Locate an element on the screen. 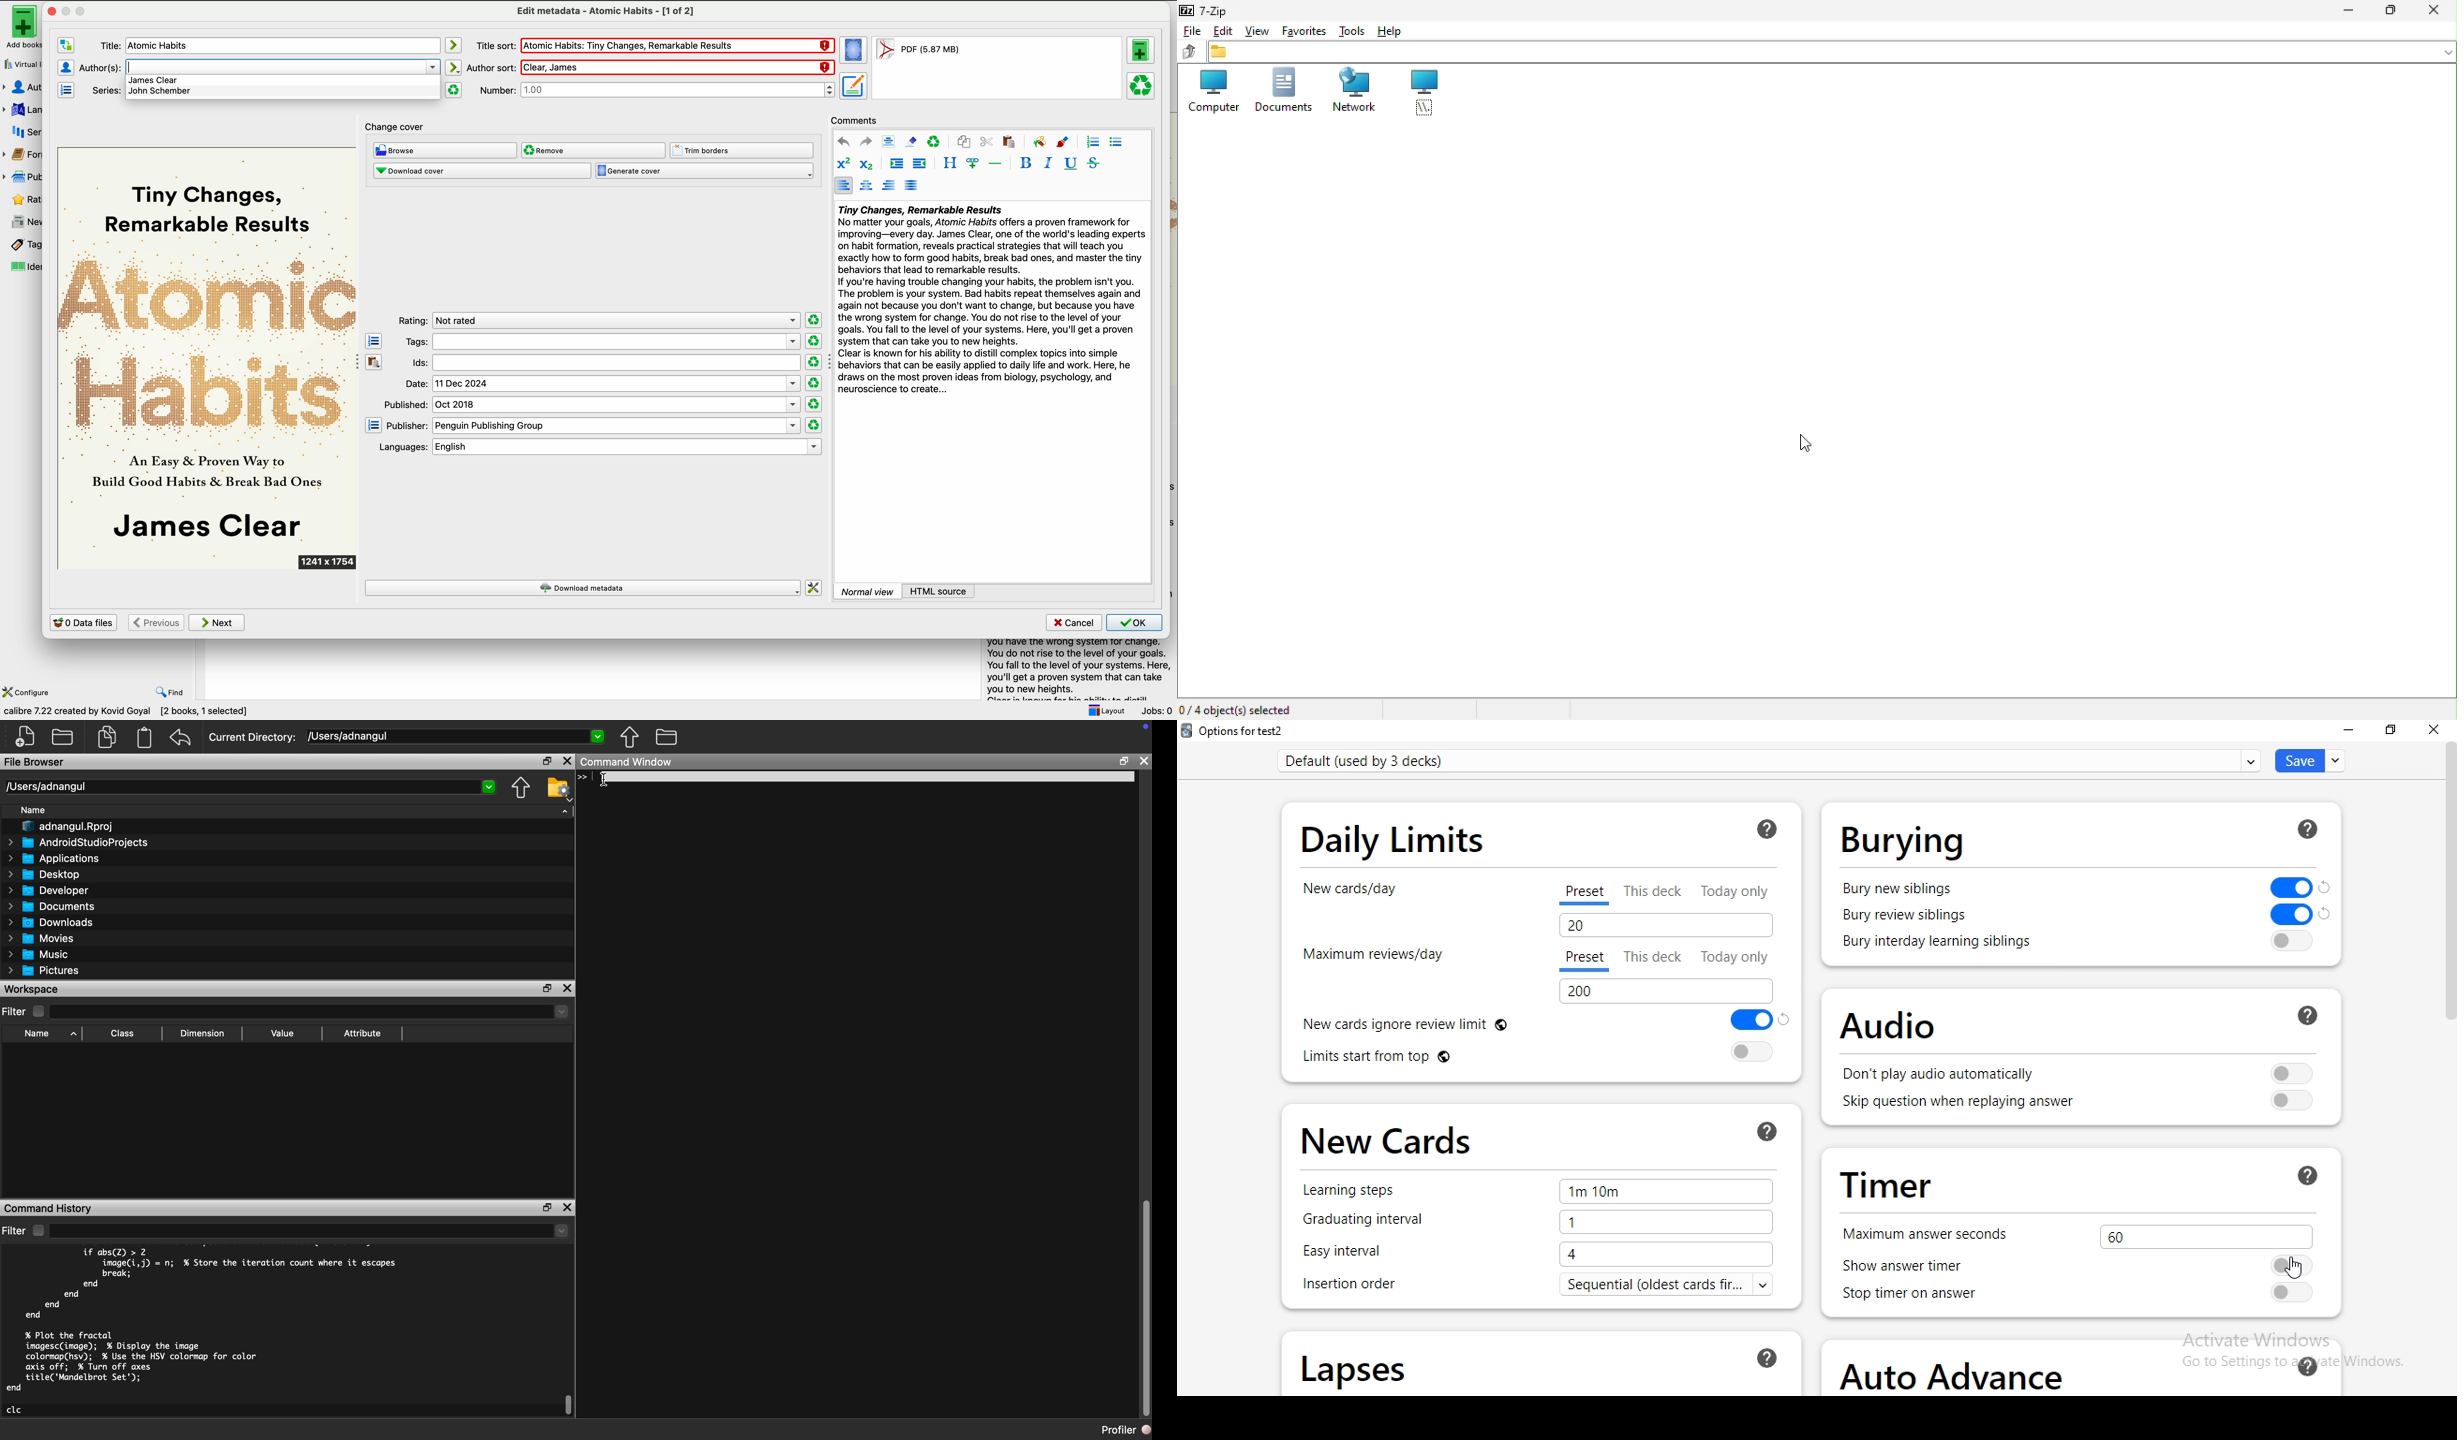 The height and width of the screenshot is (1456, 2464). subscript is located at coordinates (869, 164).